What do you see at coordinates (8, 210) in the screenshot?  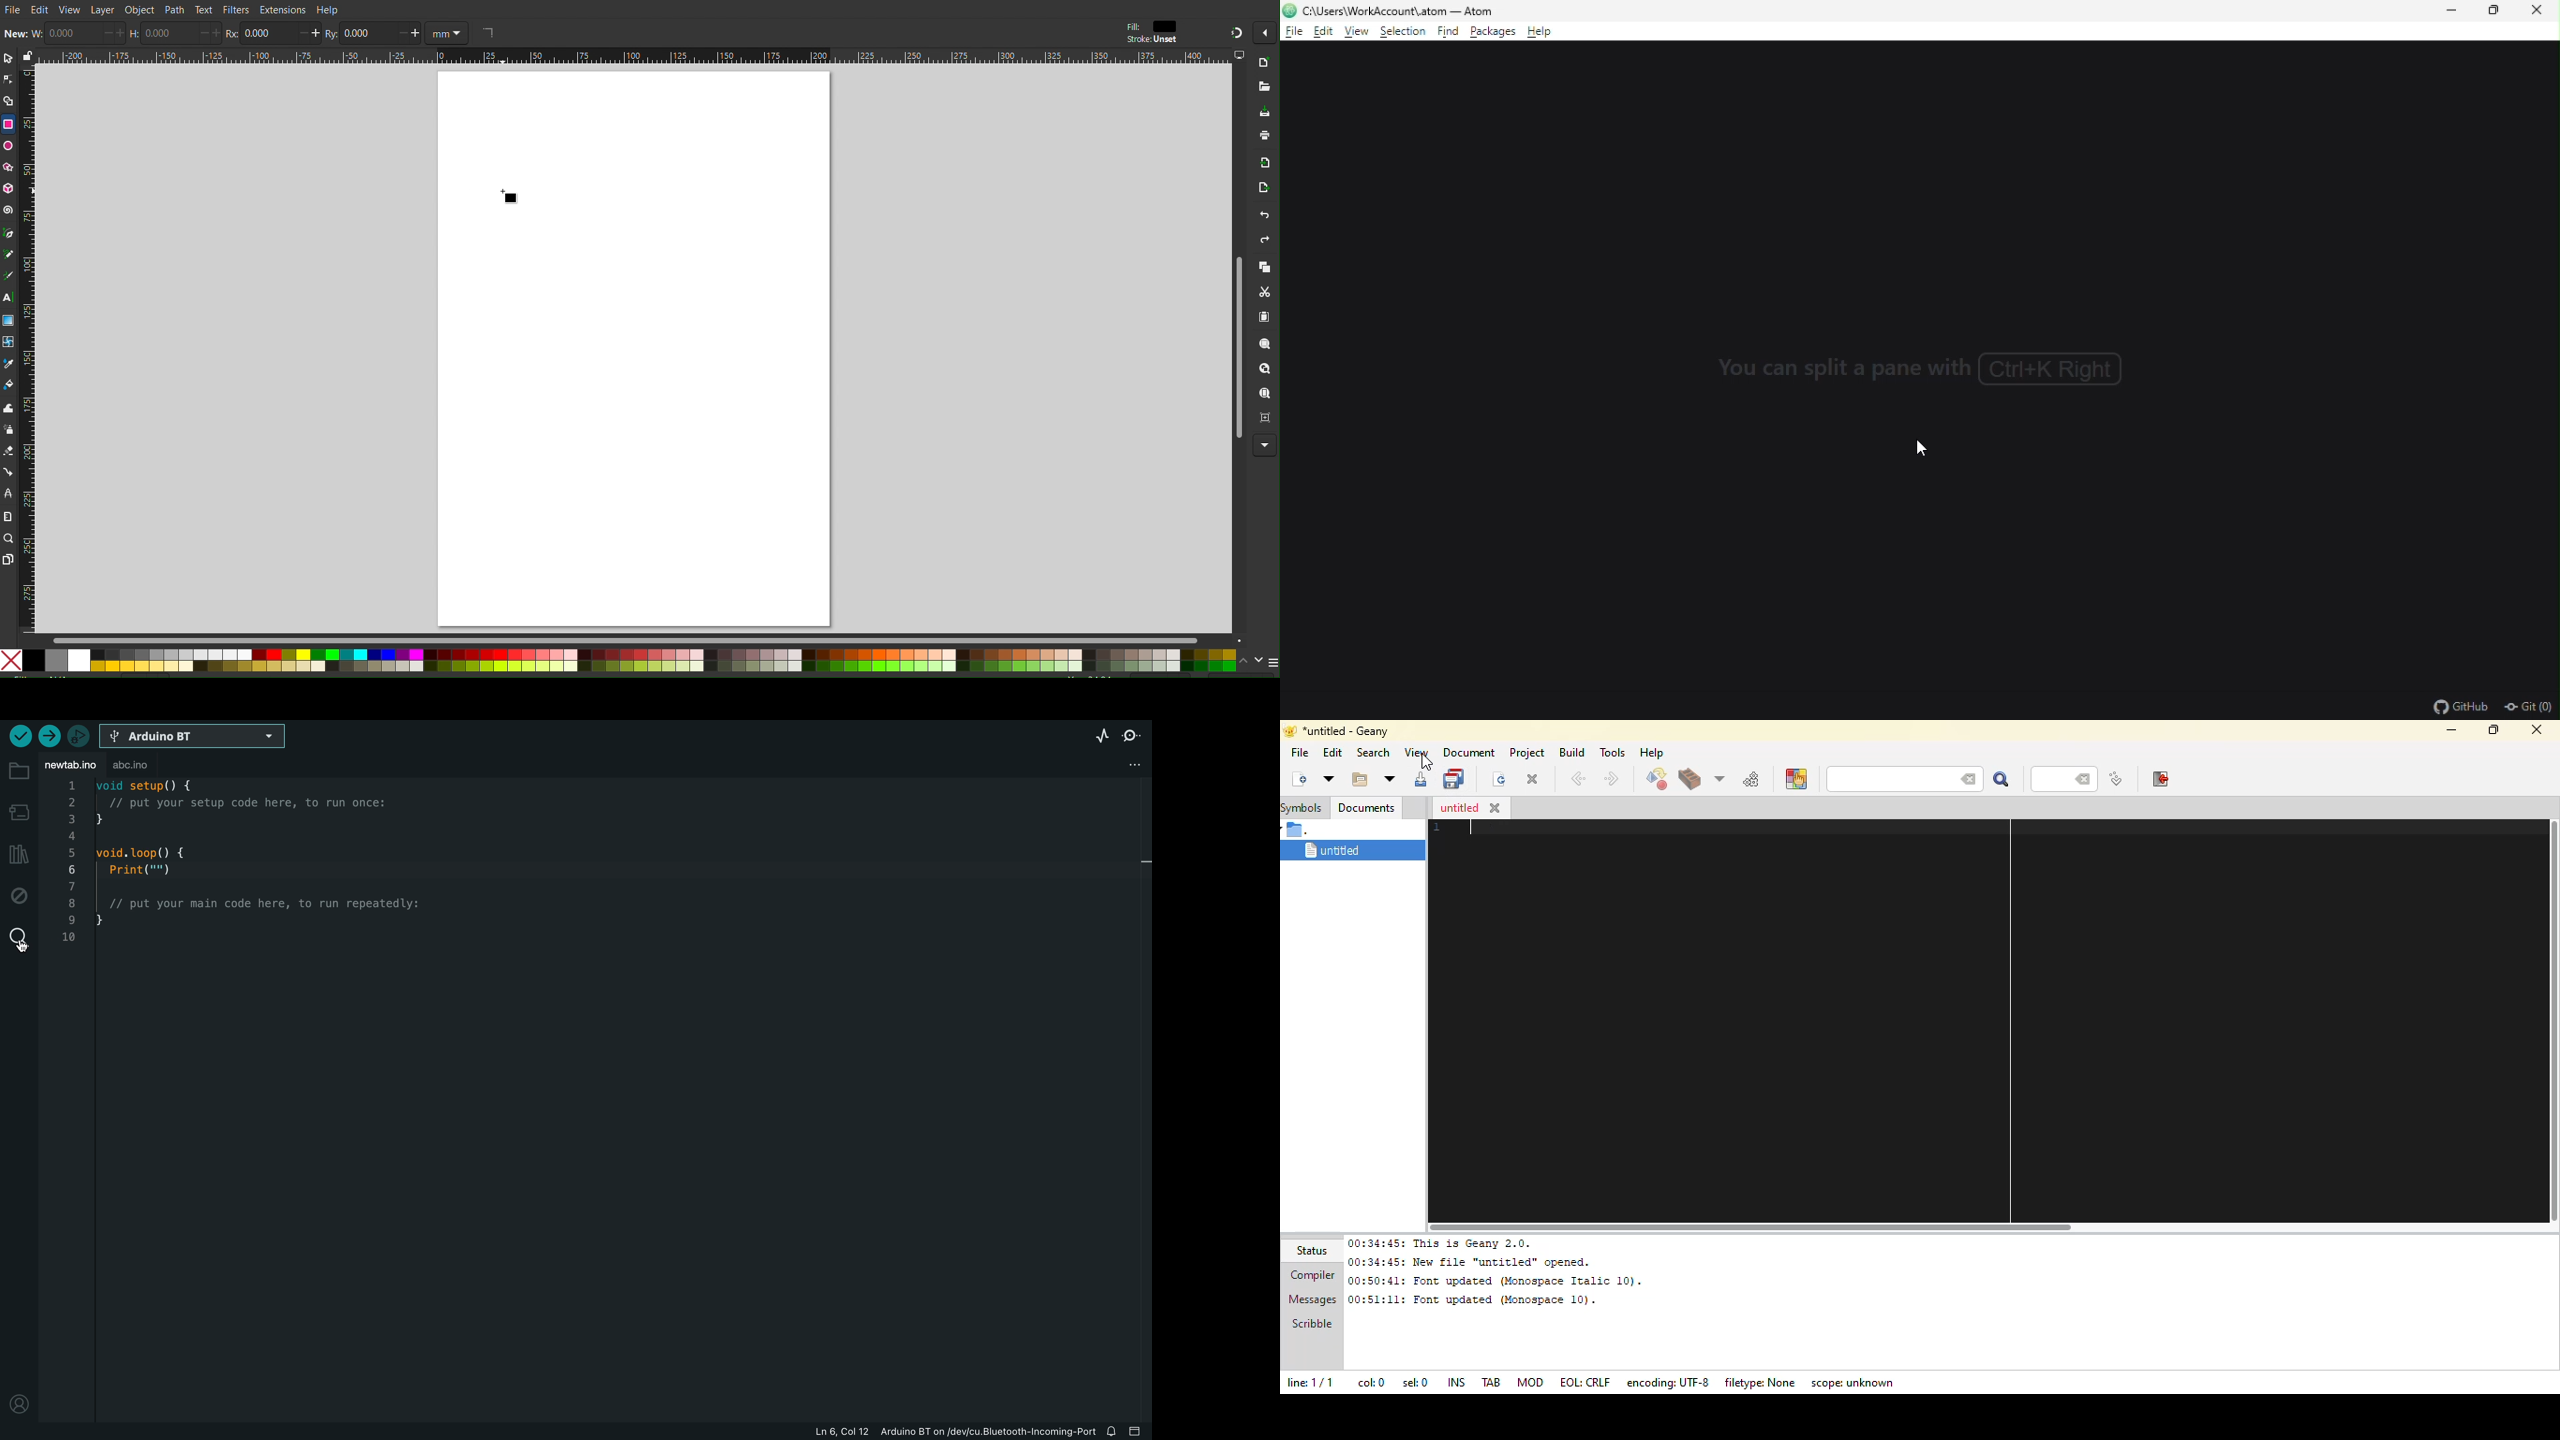 I see `Spiral` at bounding box center [8, 210].